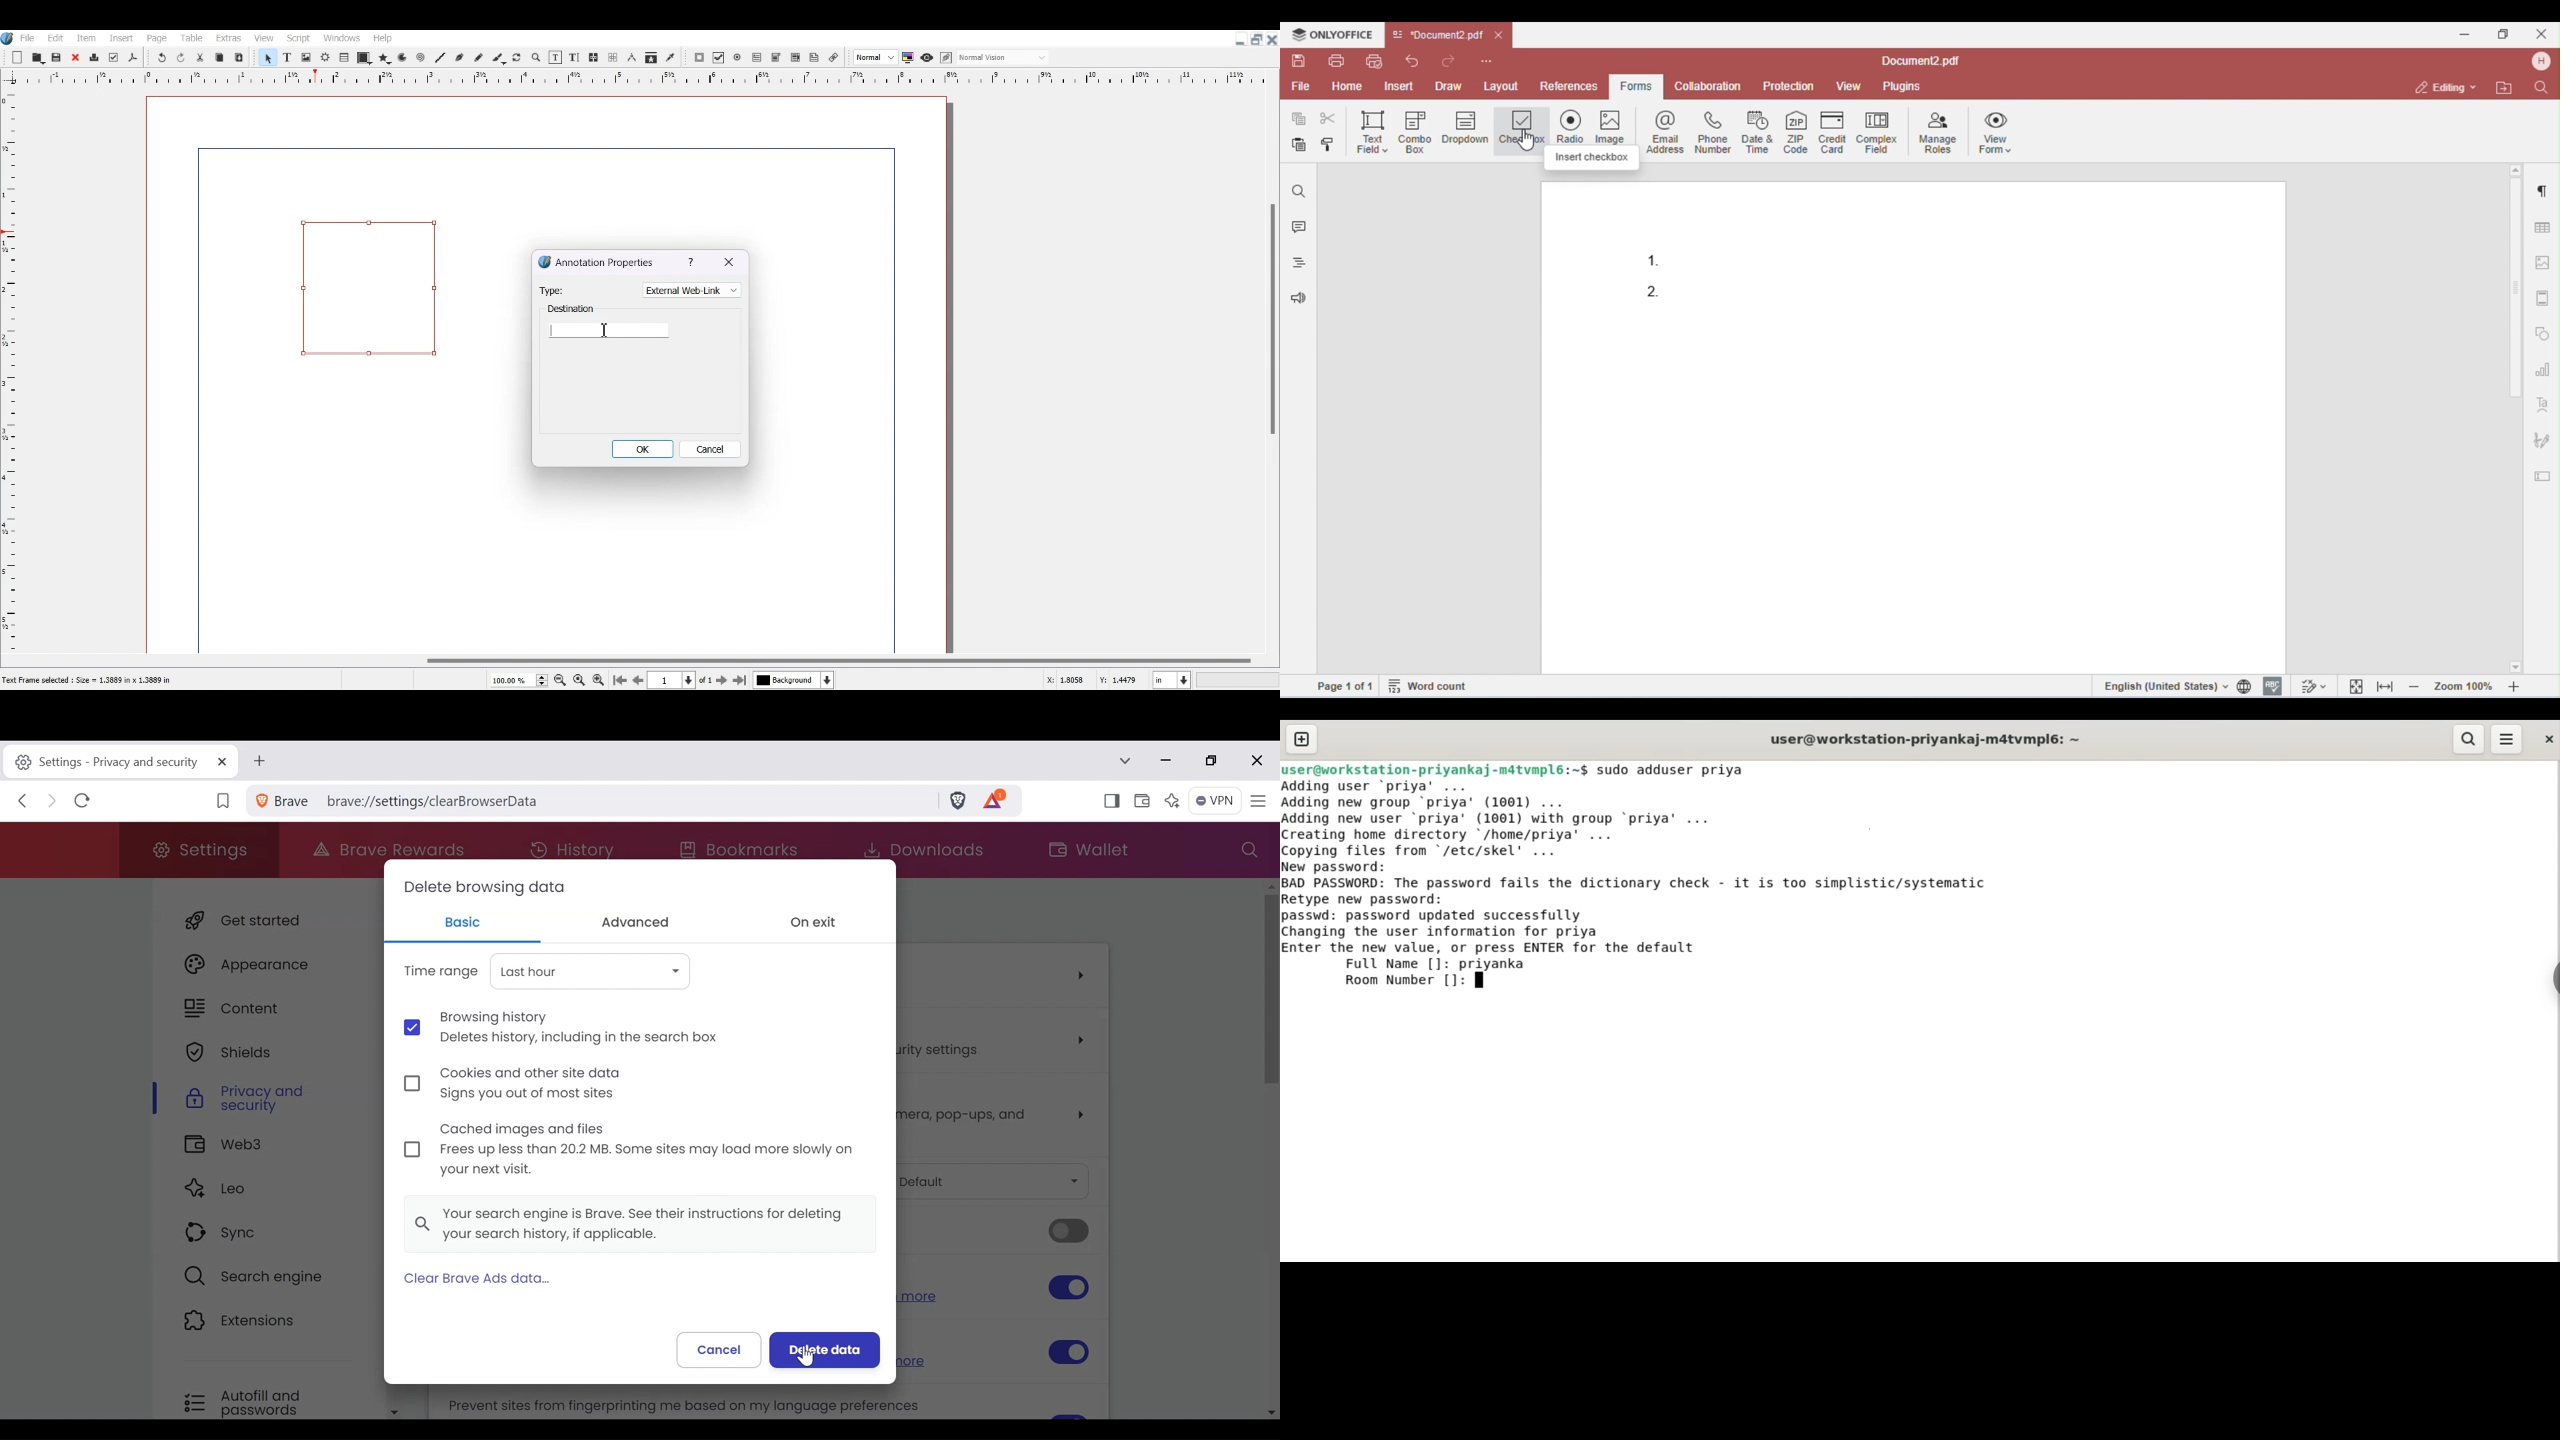 This screenshot has width=2576, height=1456. Describe the element at coordinates (218, 57) in the screenshot. I see `Copy` at that location.